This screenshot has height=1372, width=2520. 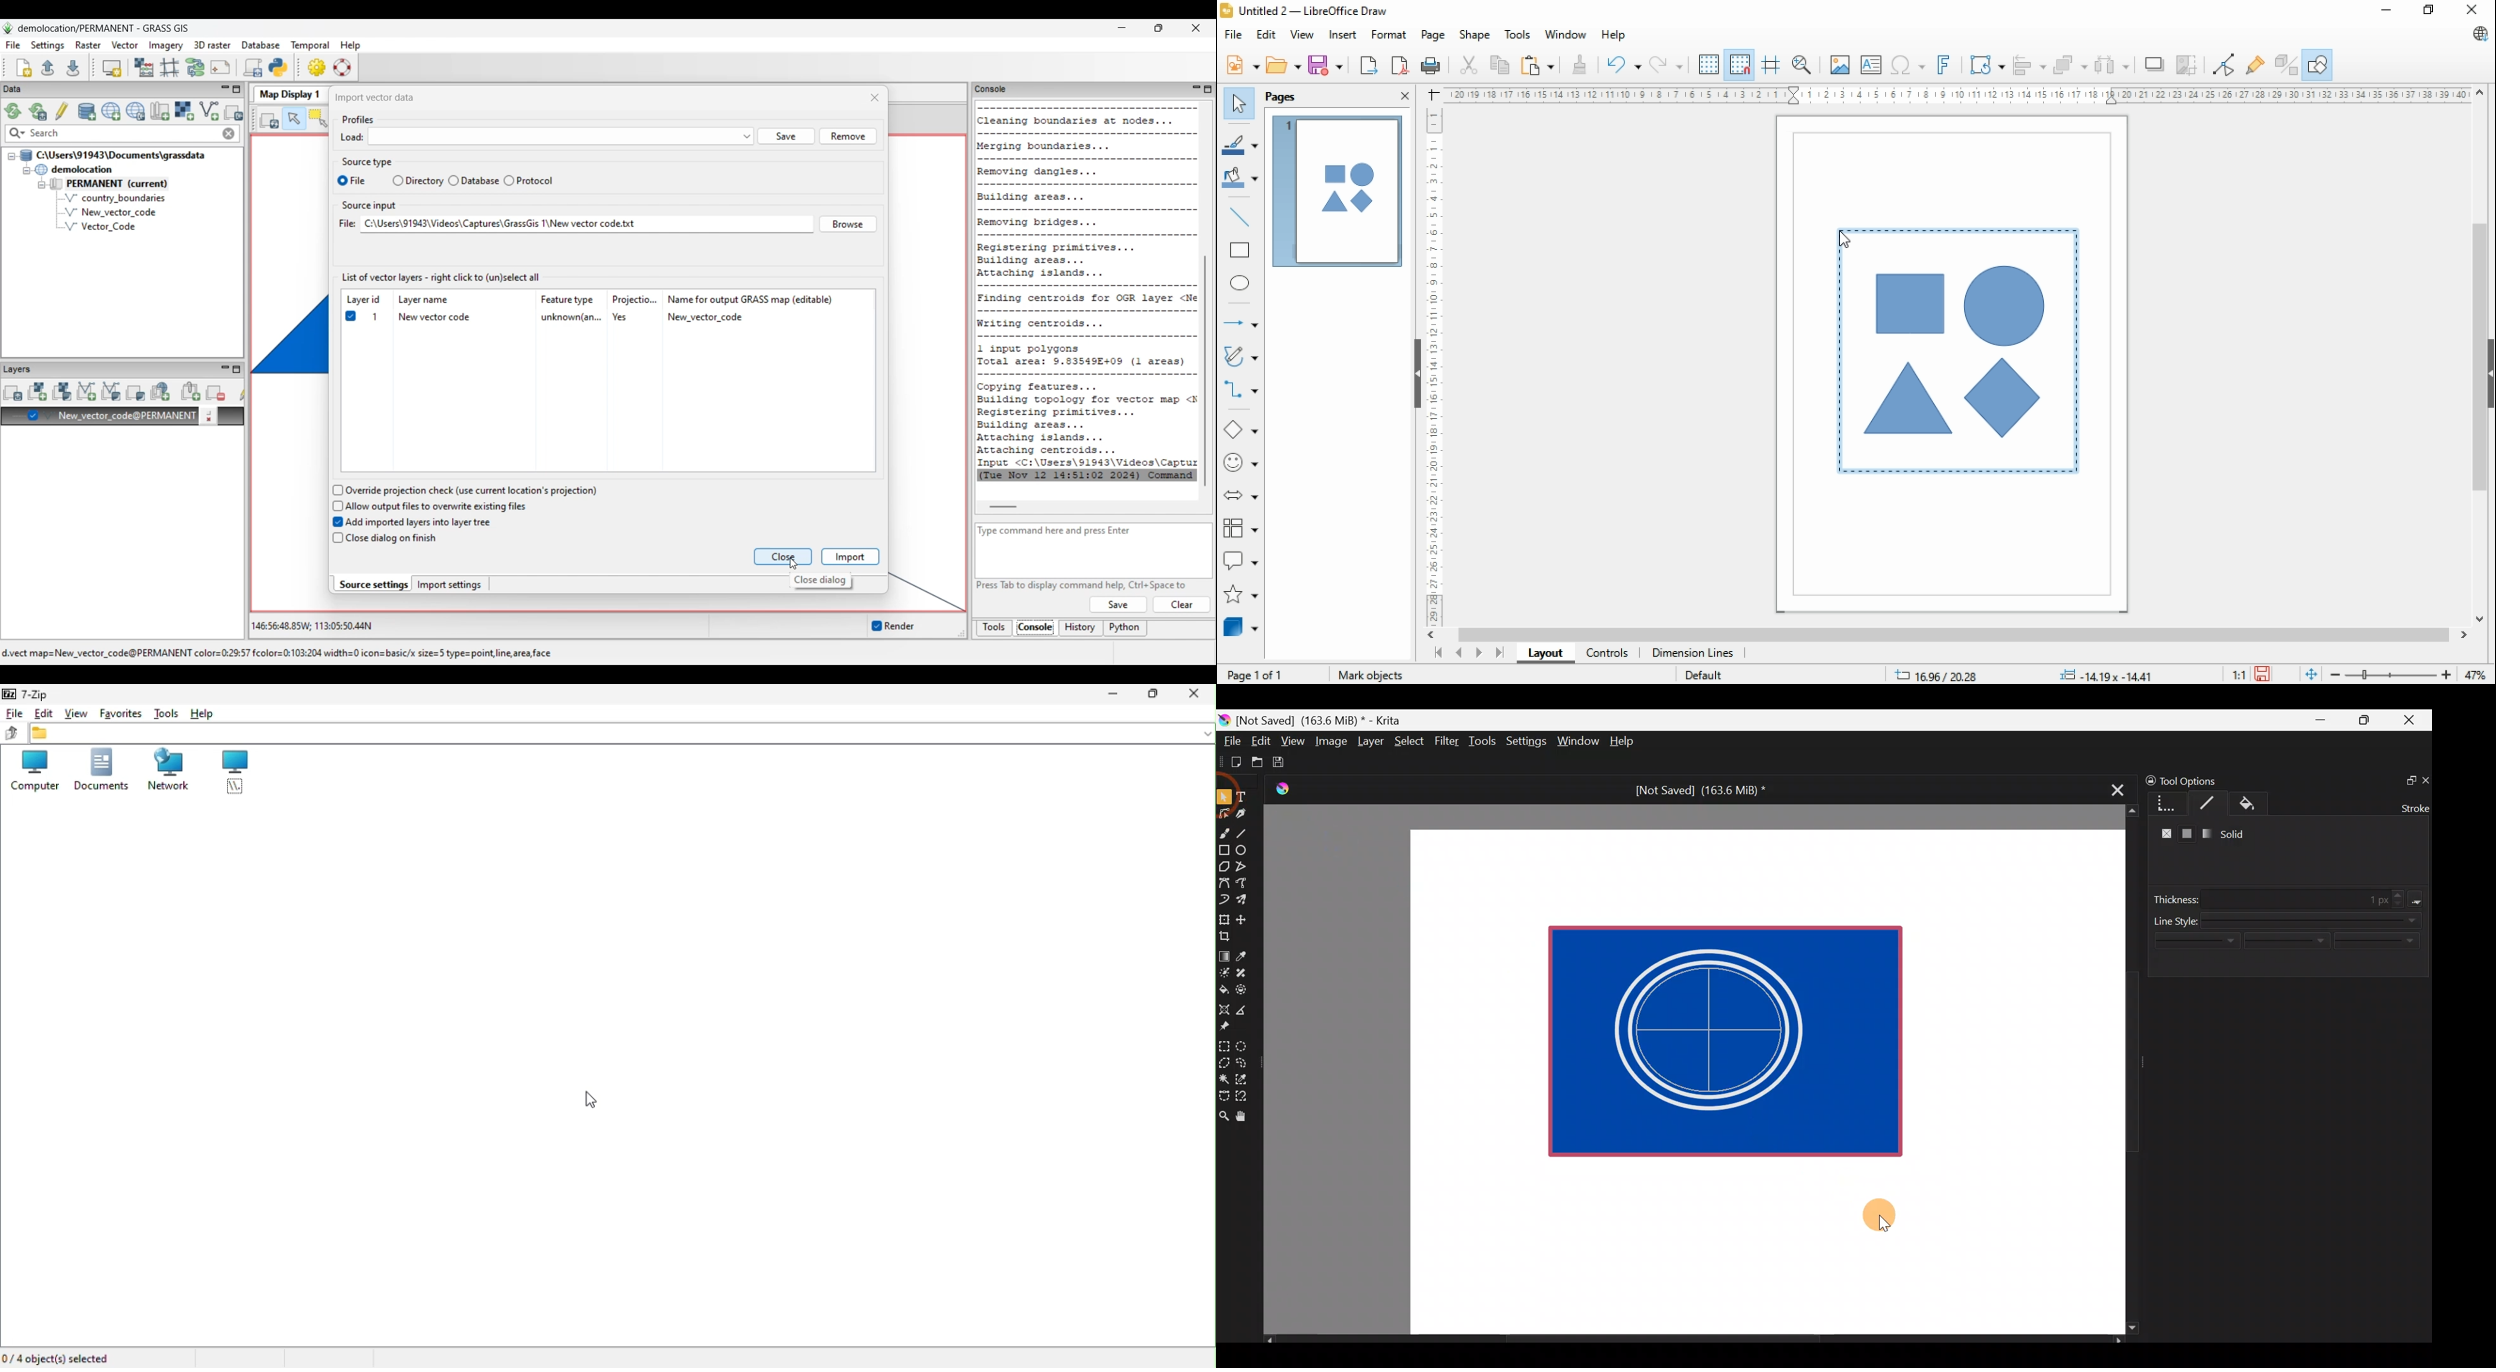 What do you see at coordinates (121, 712) in the screenshot?
I see `Favourite` at bounding box center [121, 712].